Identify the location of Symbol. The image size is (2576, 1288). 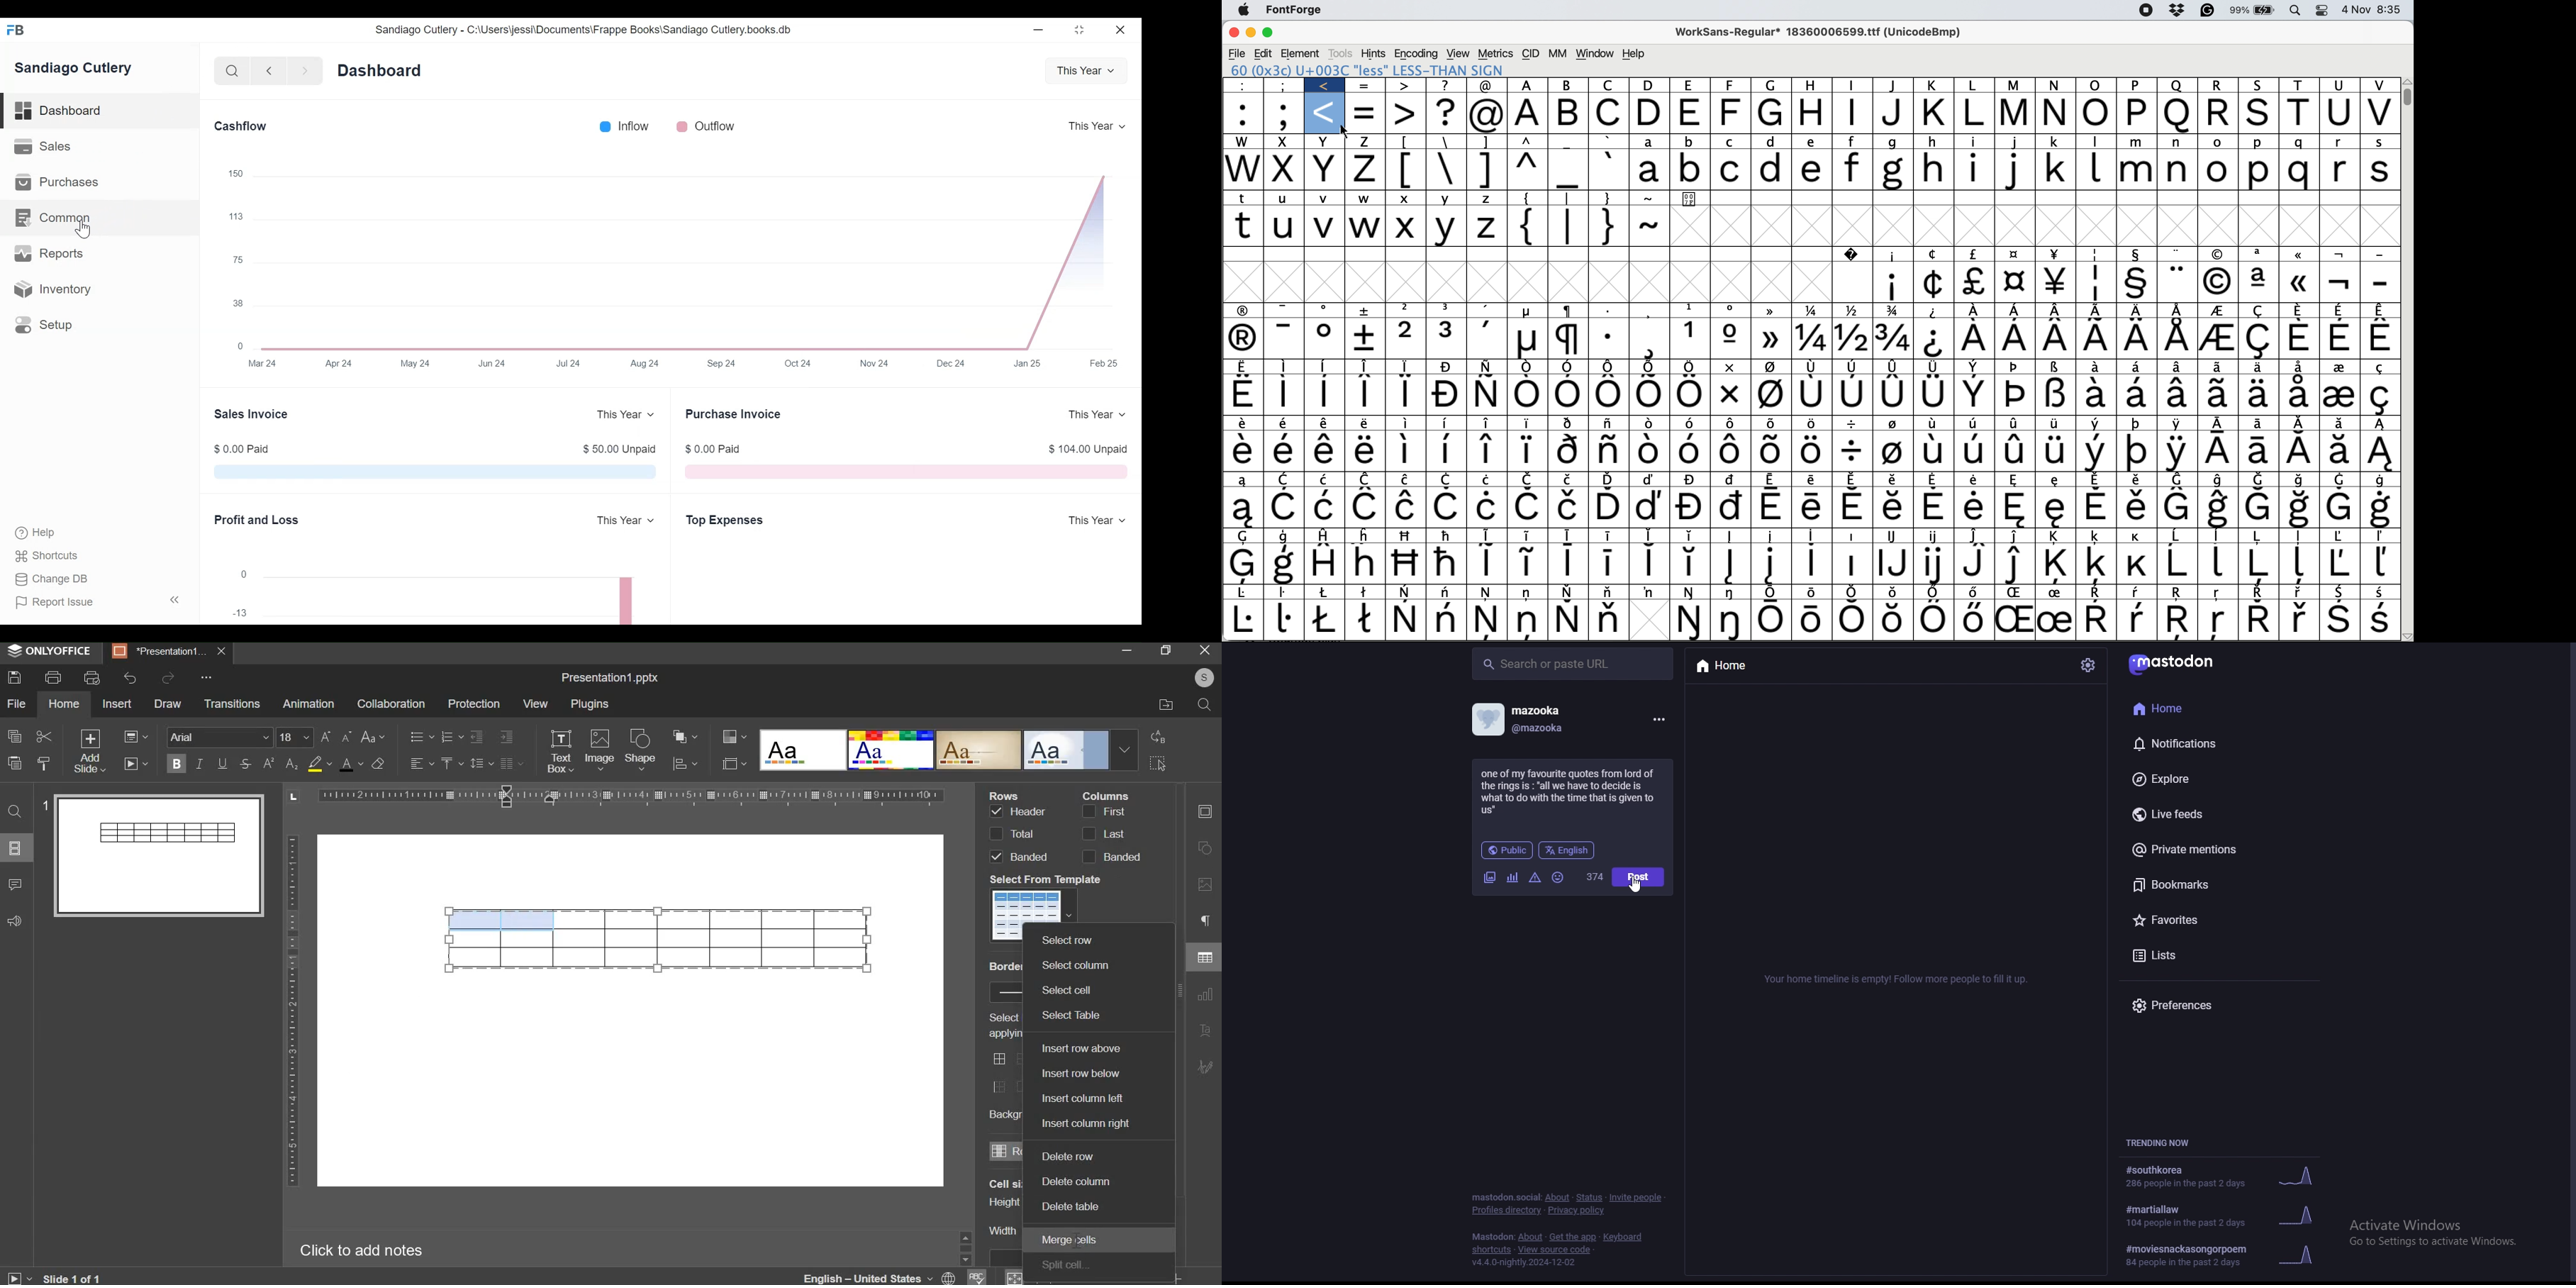
(1690, 481).